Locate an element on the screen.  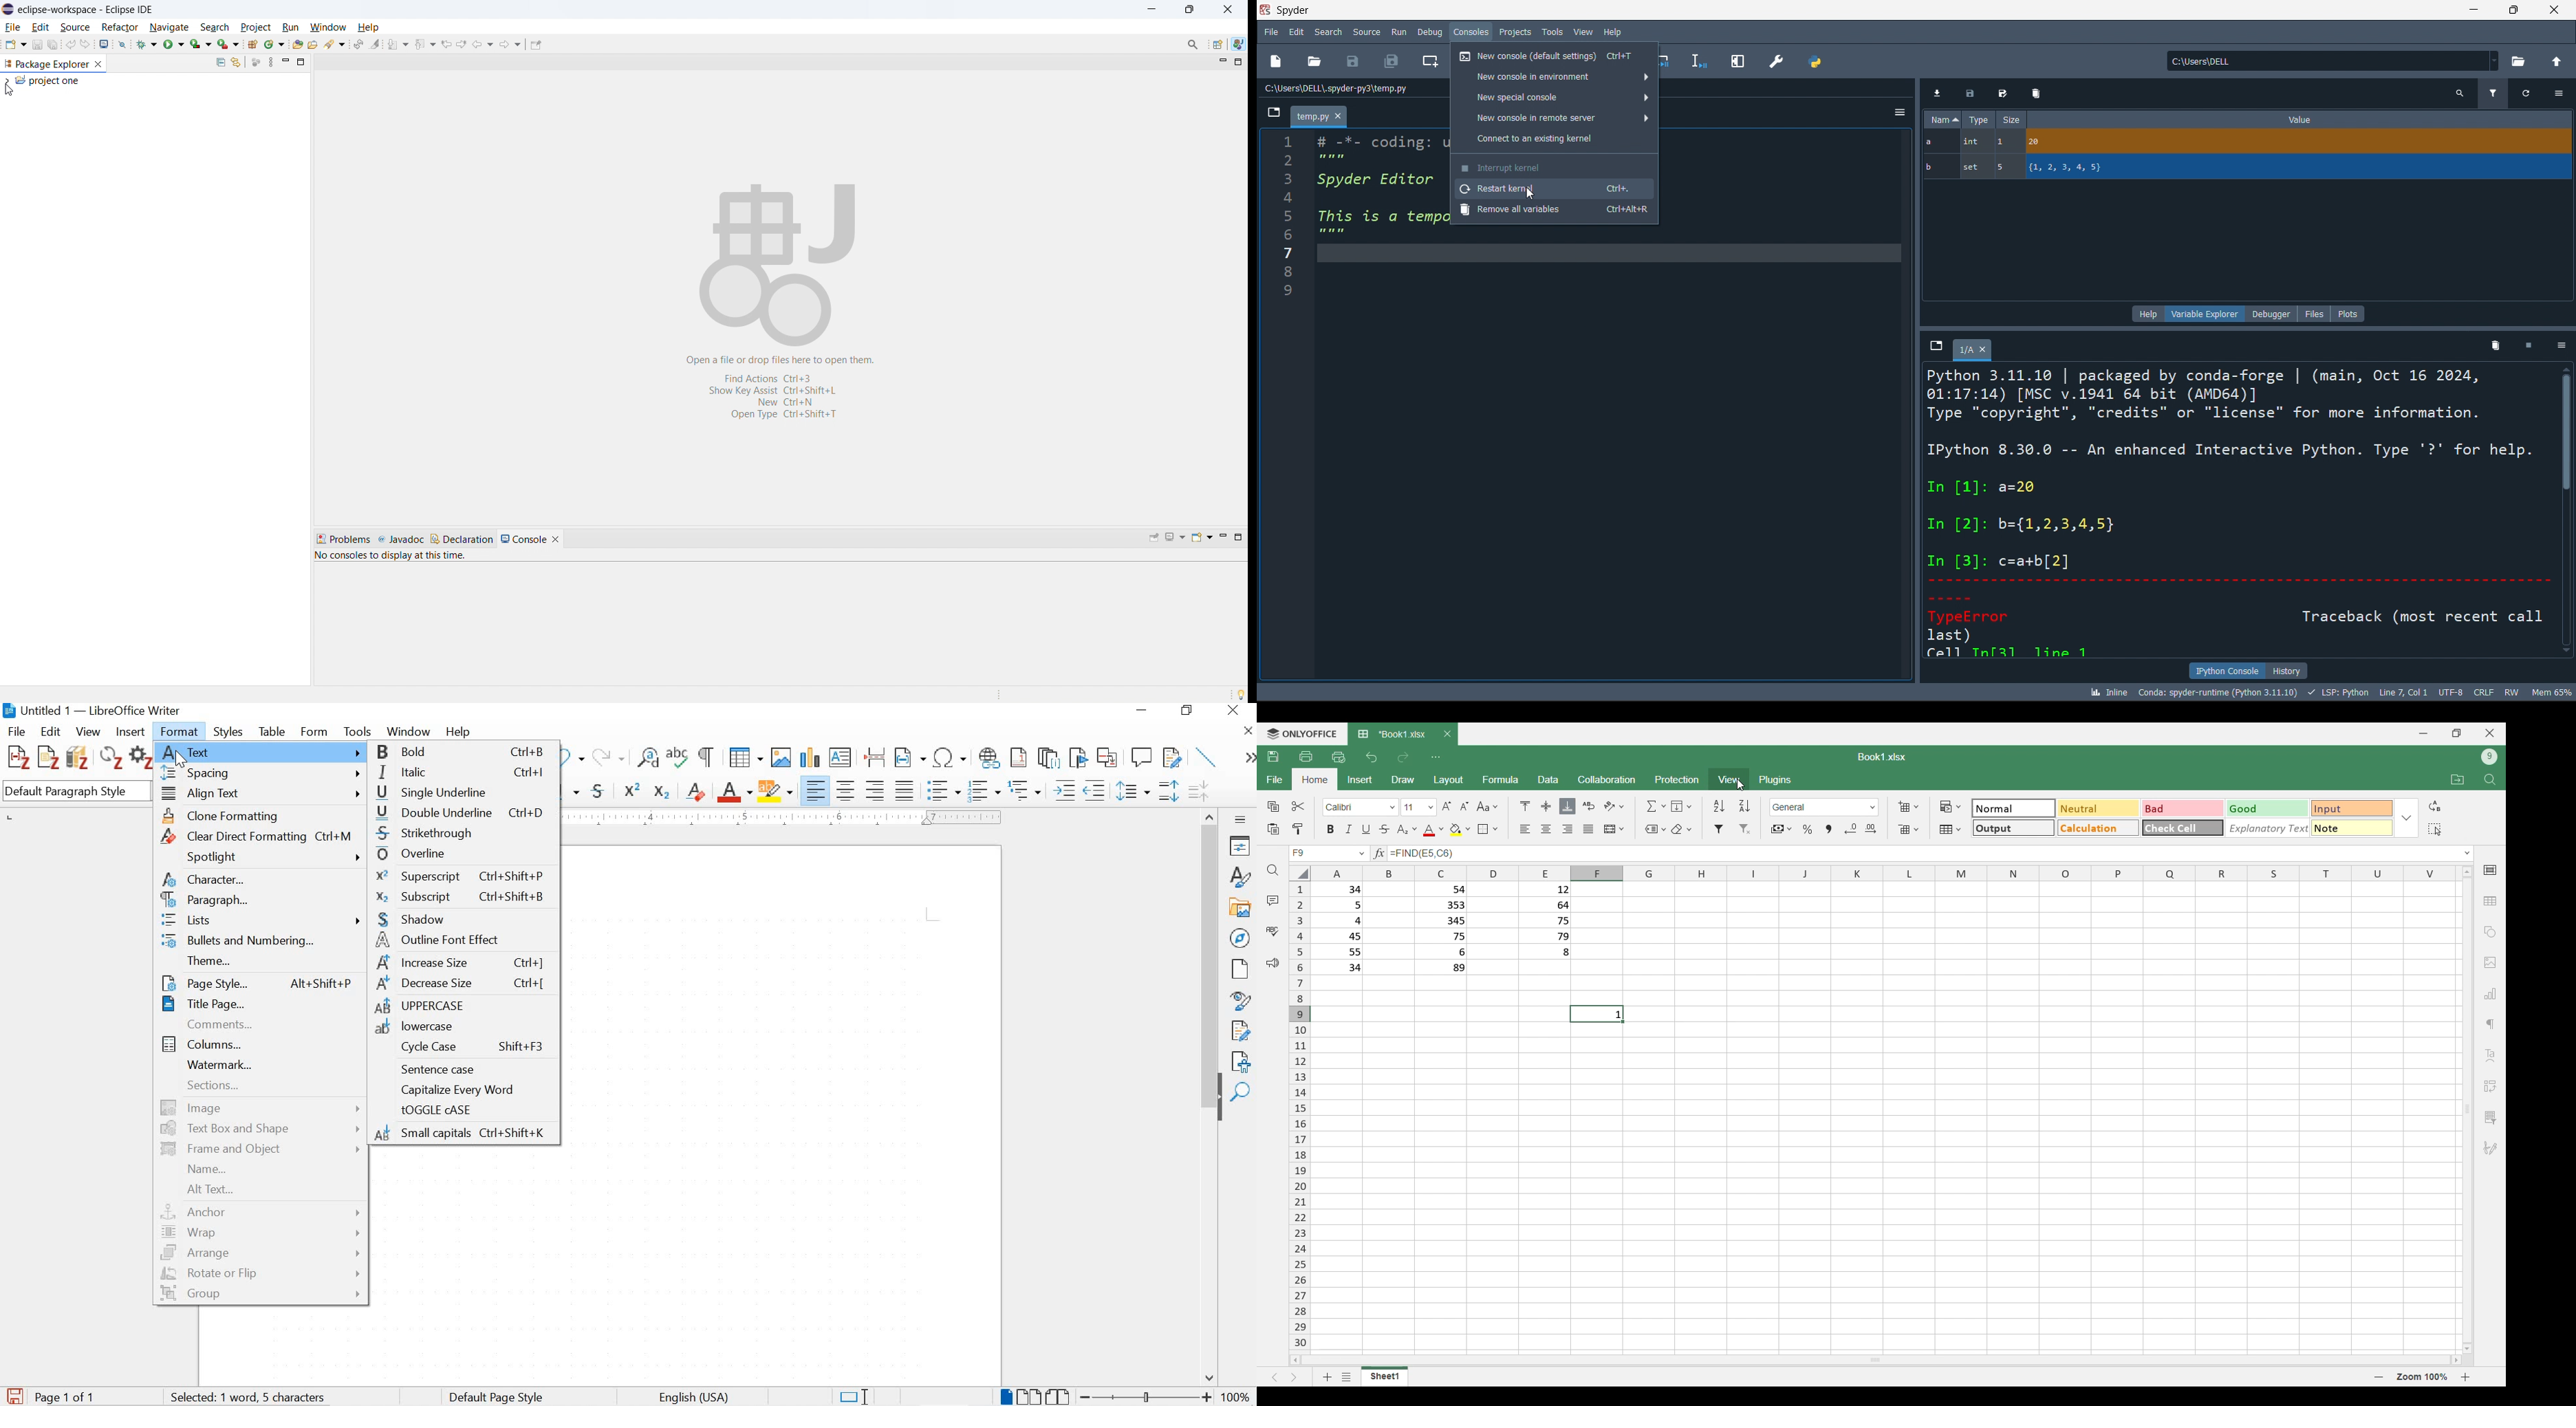
Cell settings is located at coordinates (2491, 870).